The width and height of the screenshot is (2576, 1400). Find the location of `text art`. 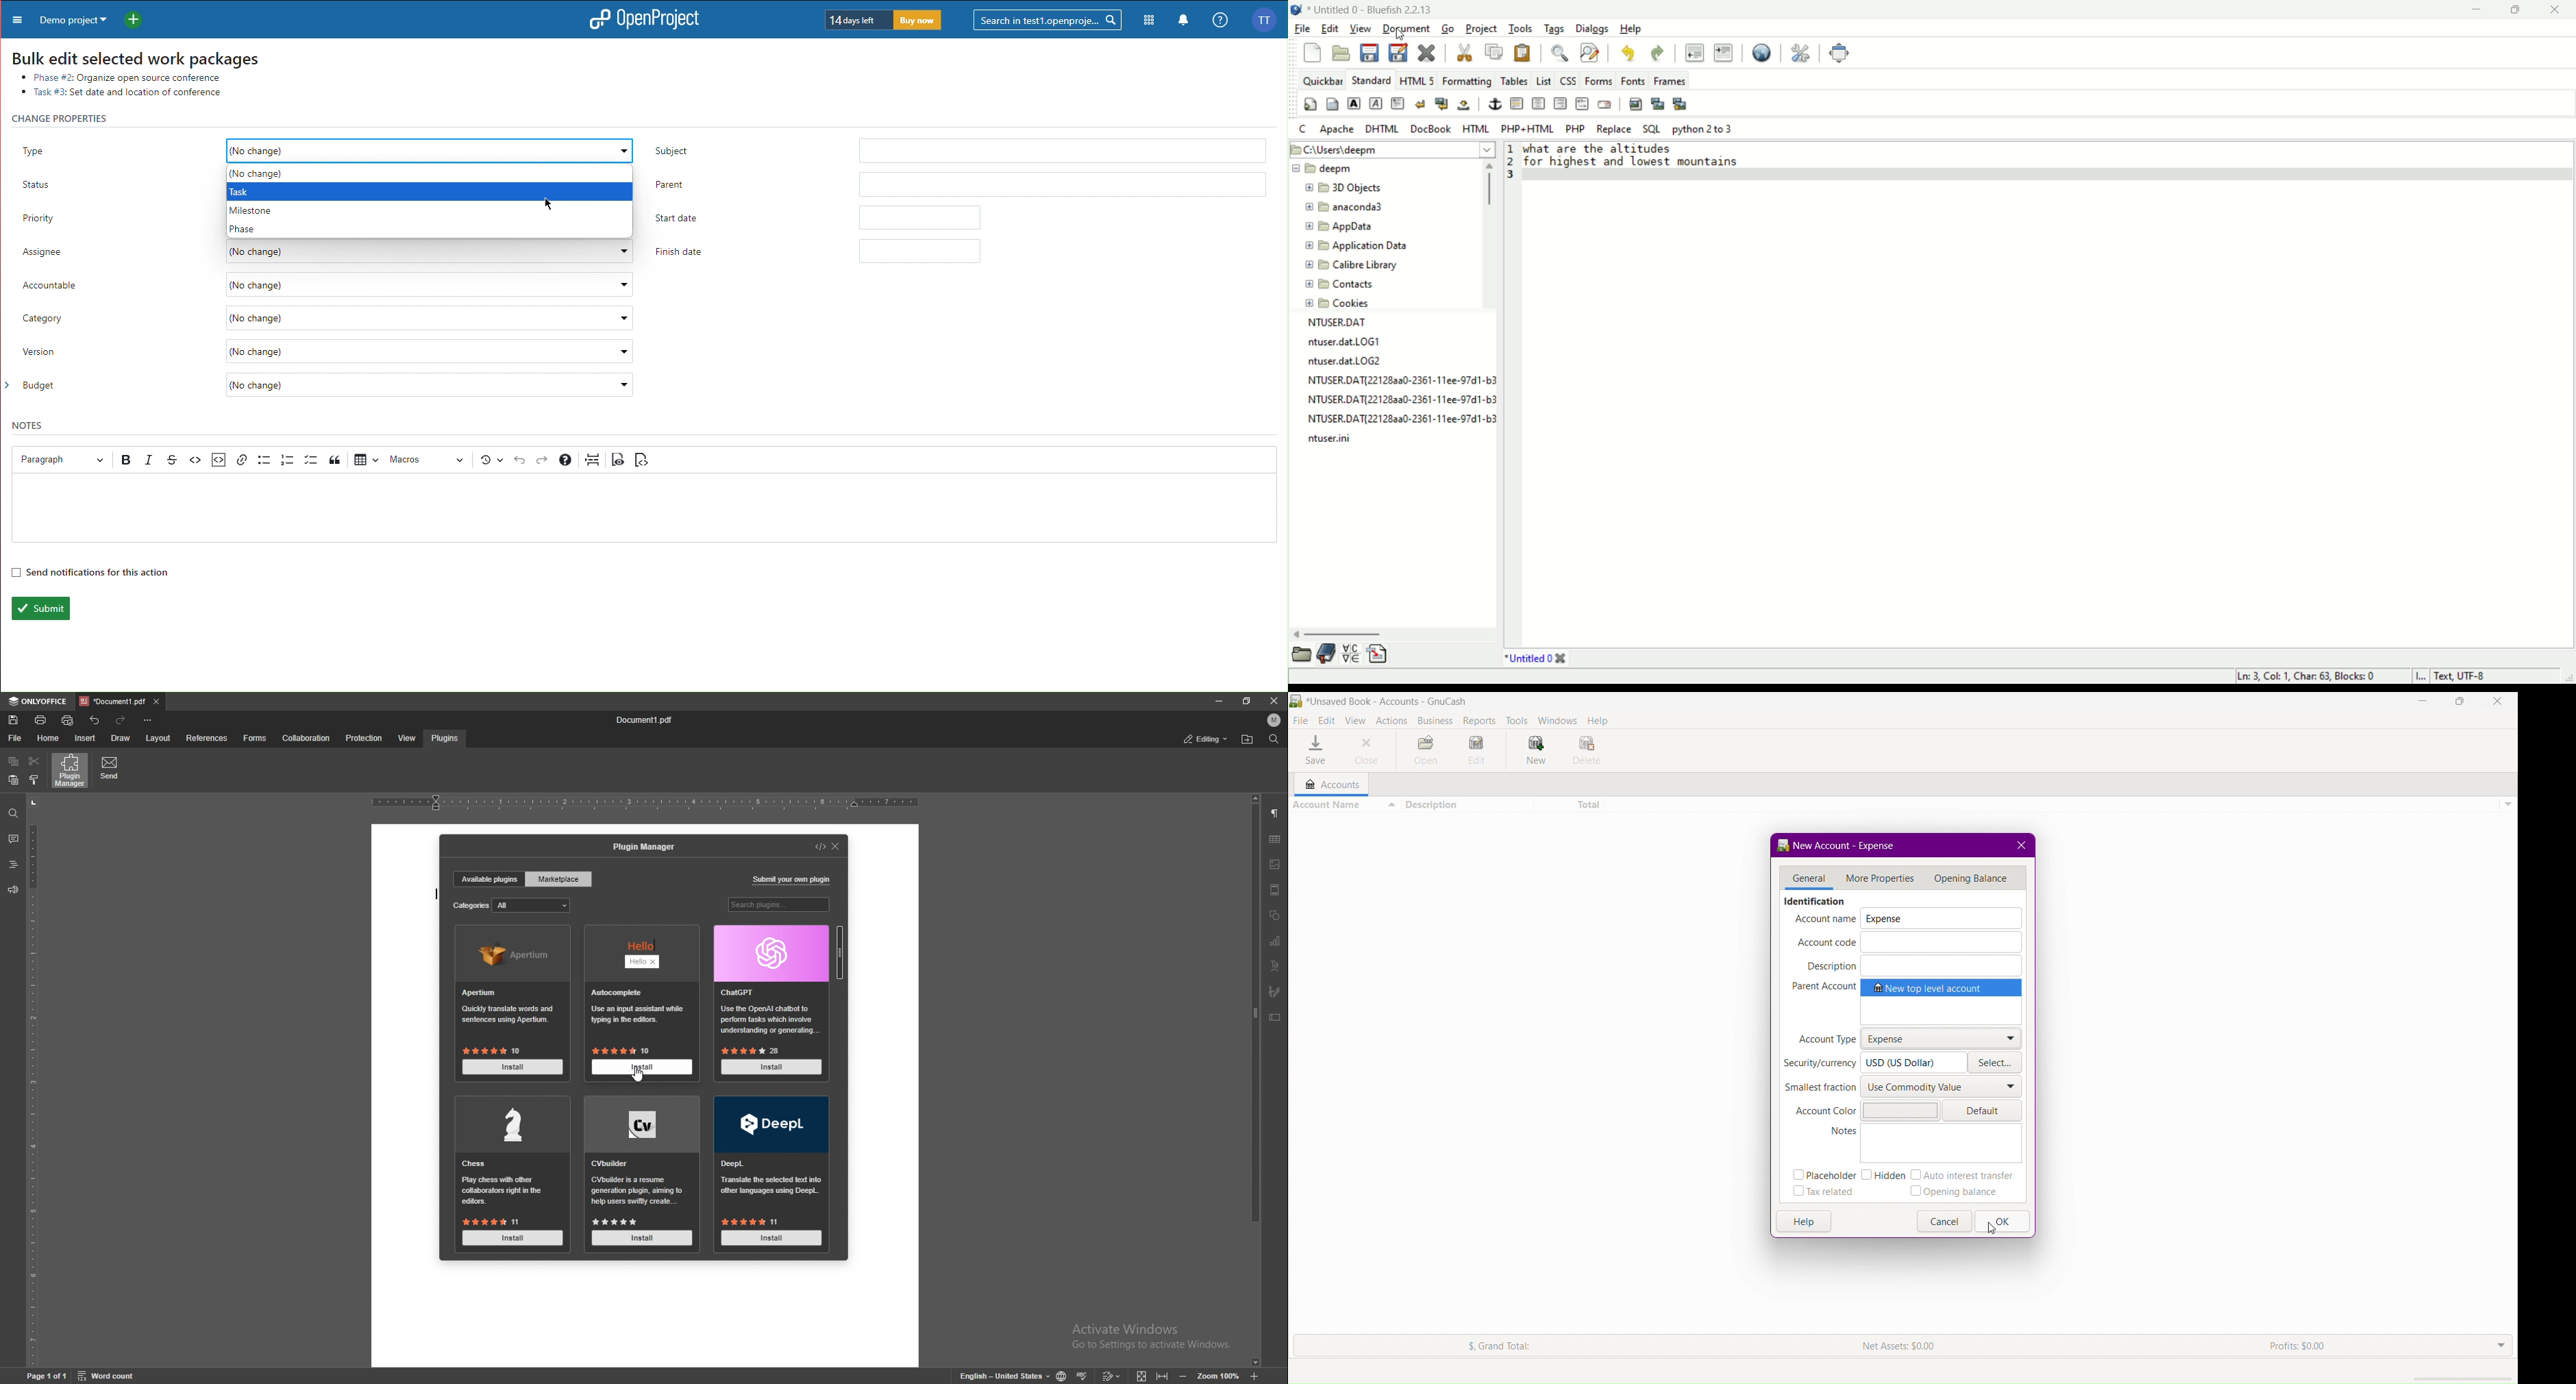

text art is located at coordinates (1276, 966).